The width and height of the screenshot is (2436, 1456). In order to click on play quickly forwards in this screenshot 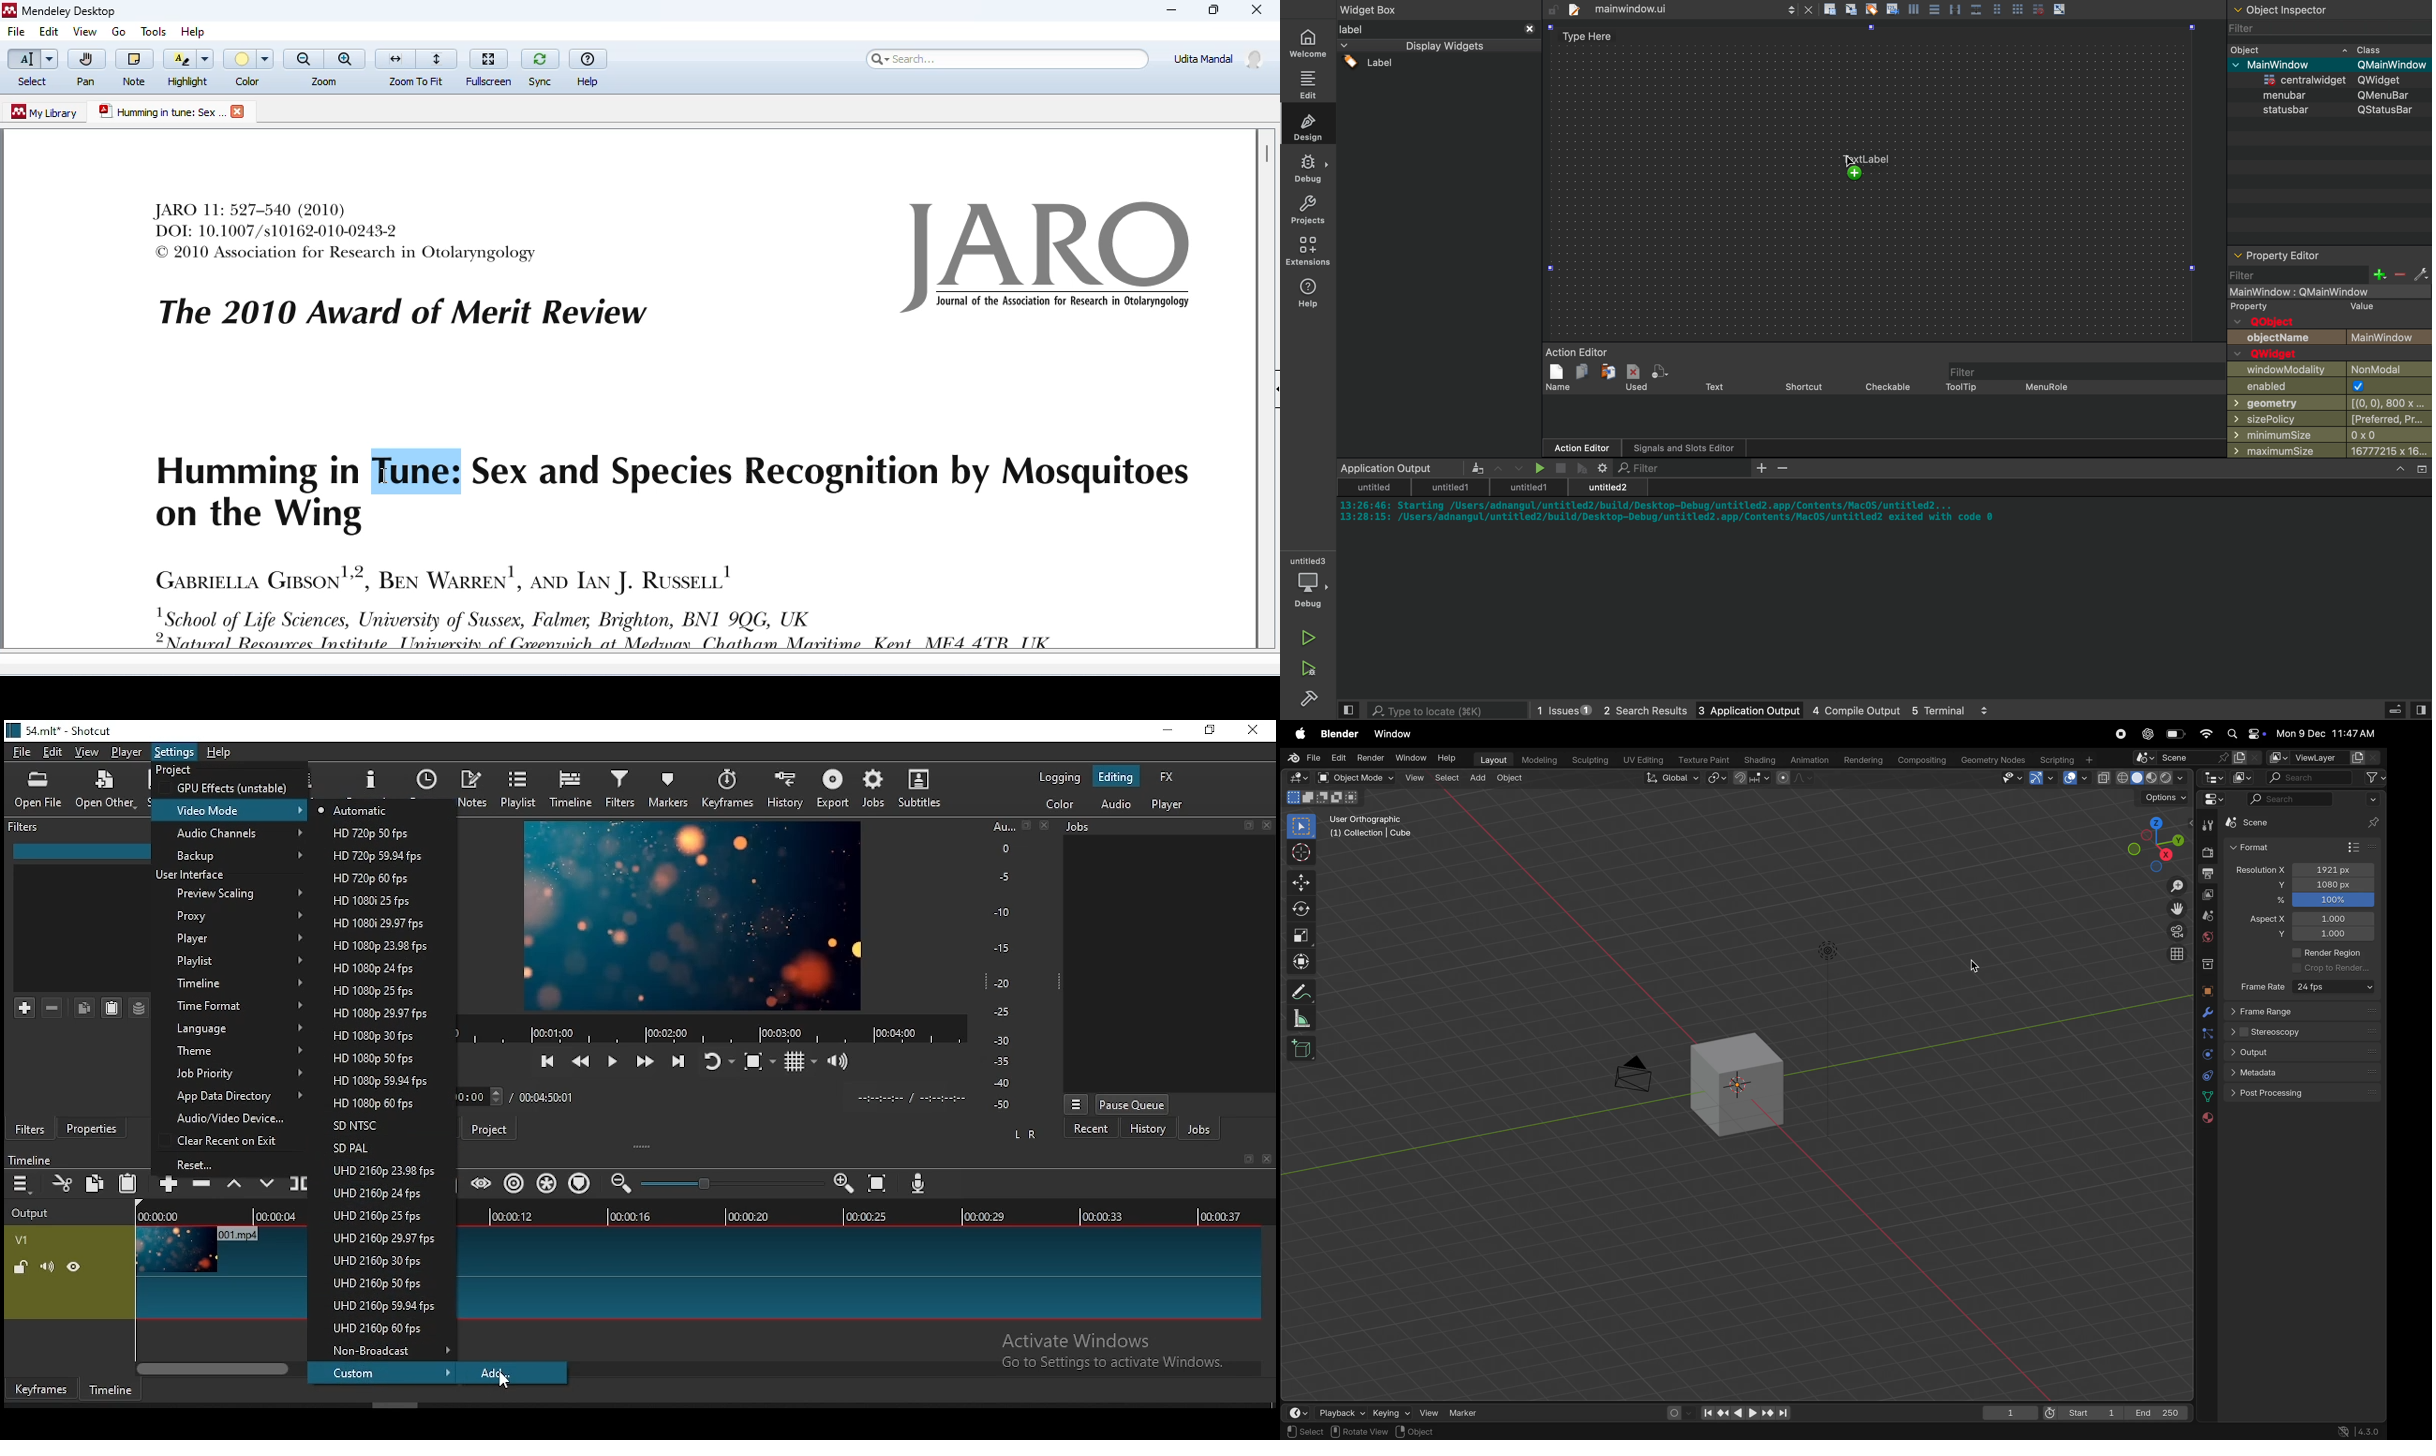, I will do `click(645, 1059)`.